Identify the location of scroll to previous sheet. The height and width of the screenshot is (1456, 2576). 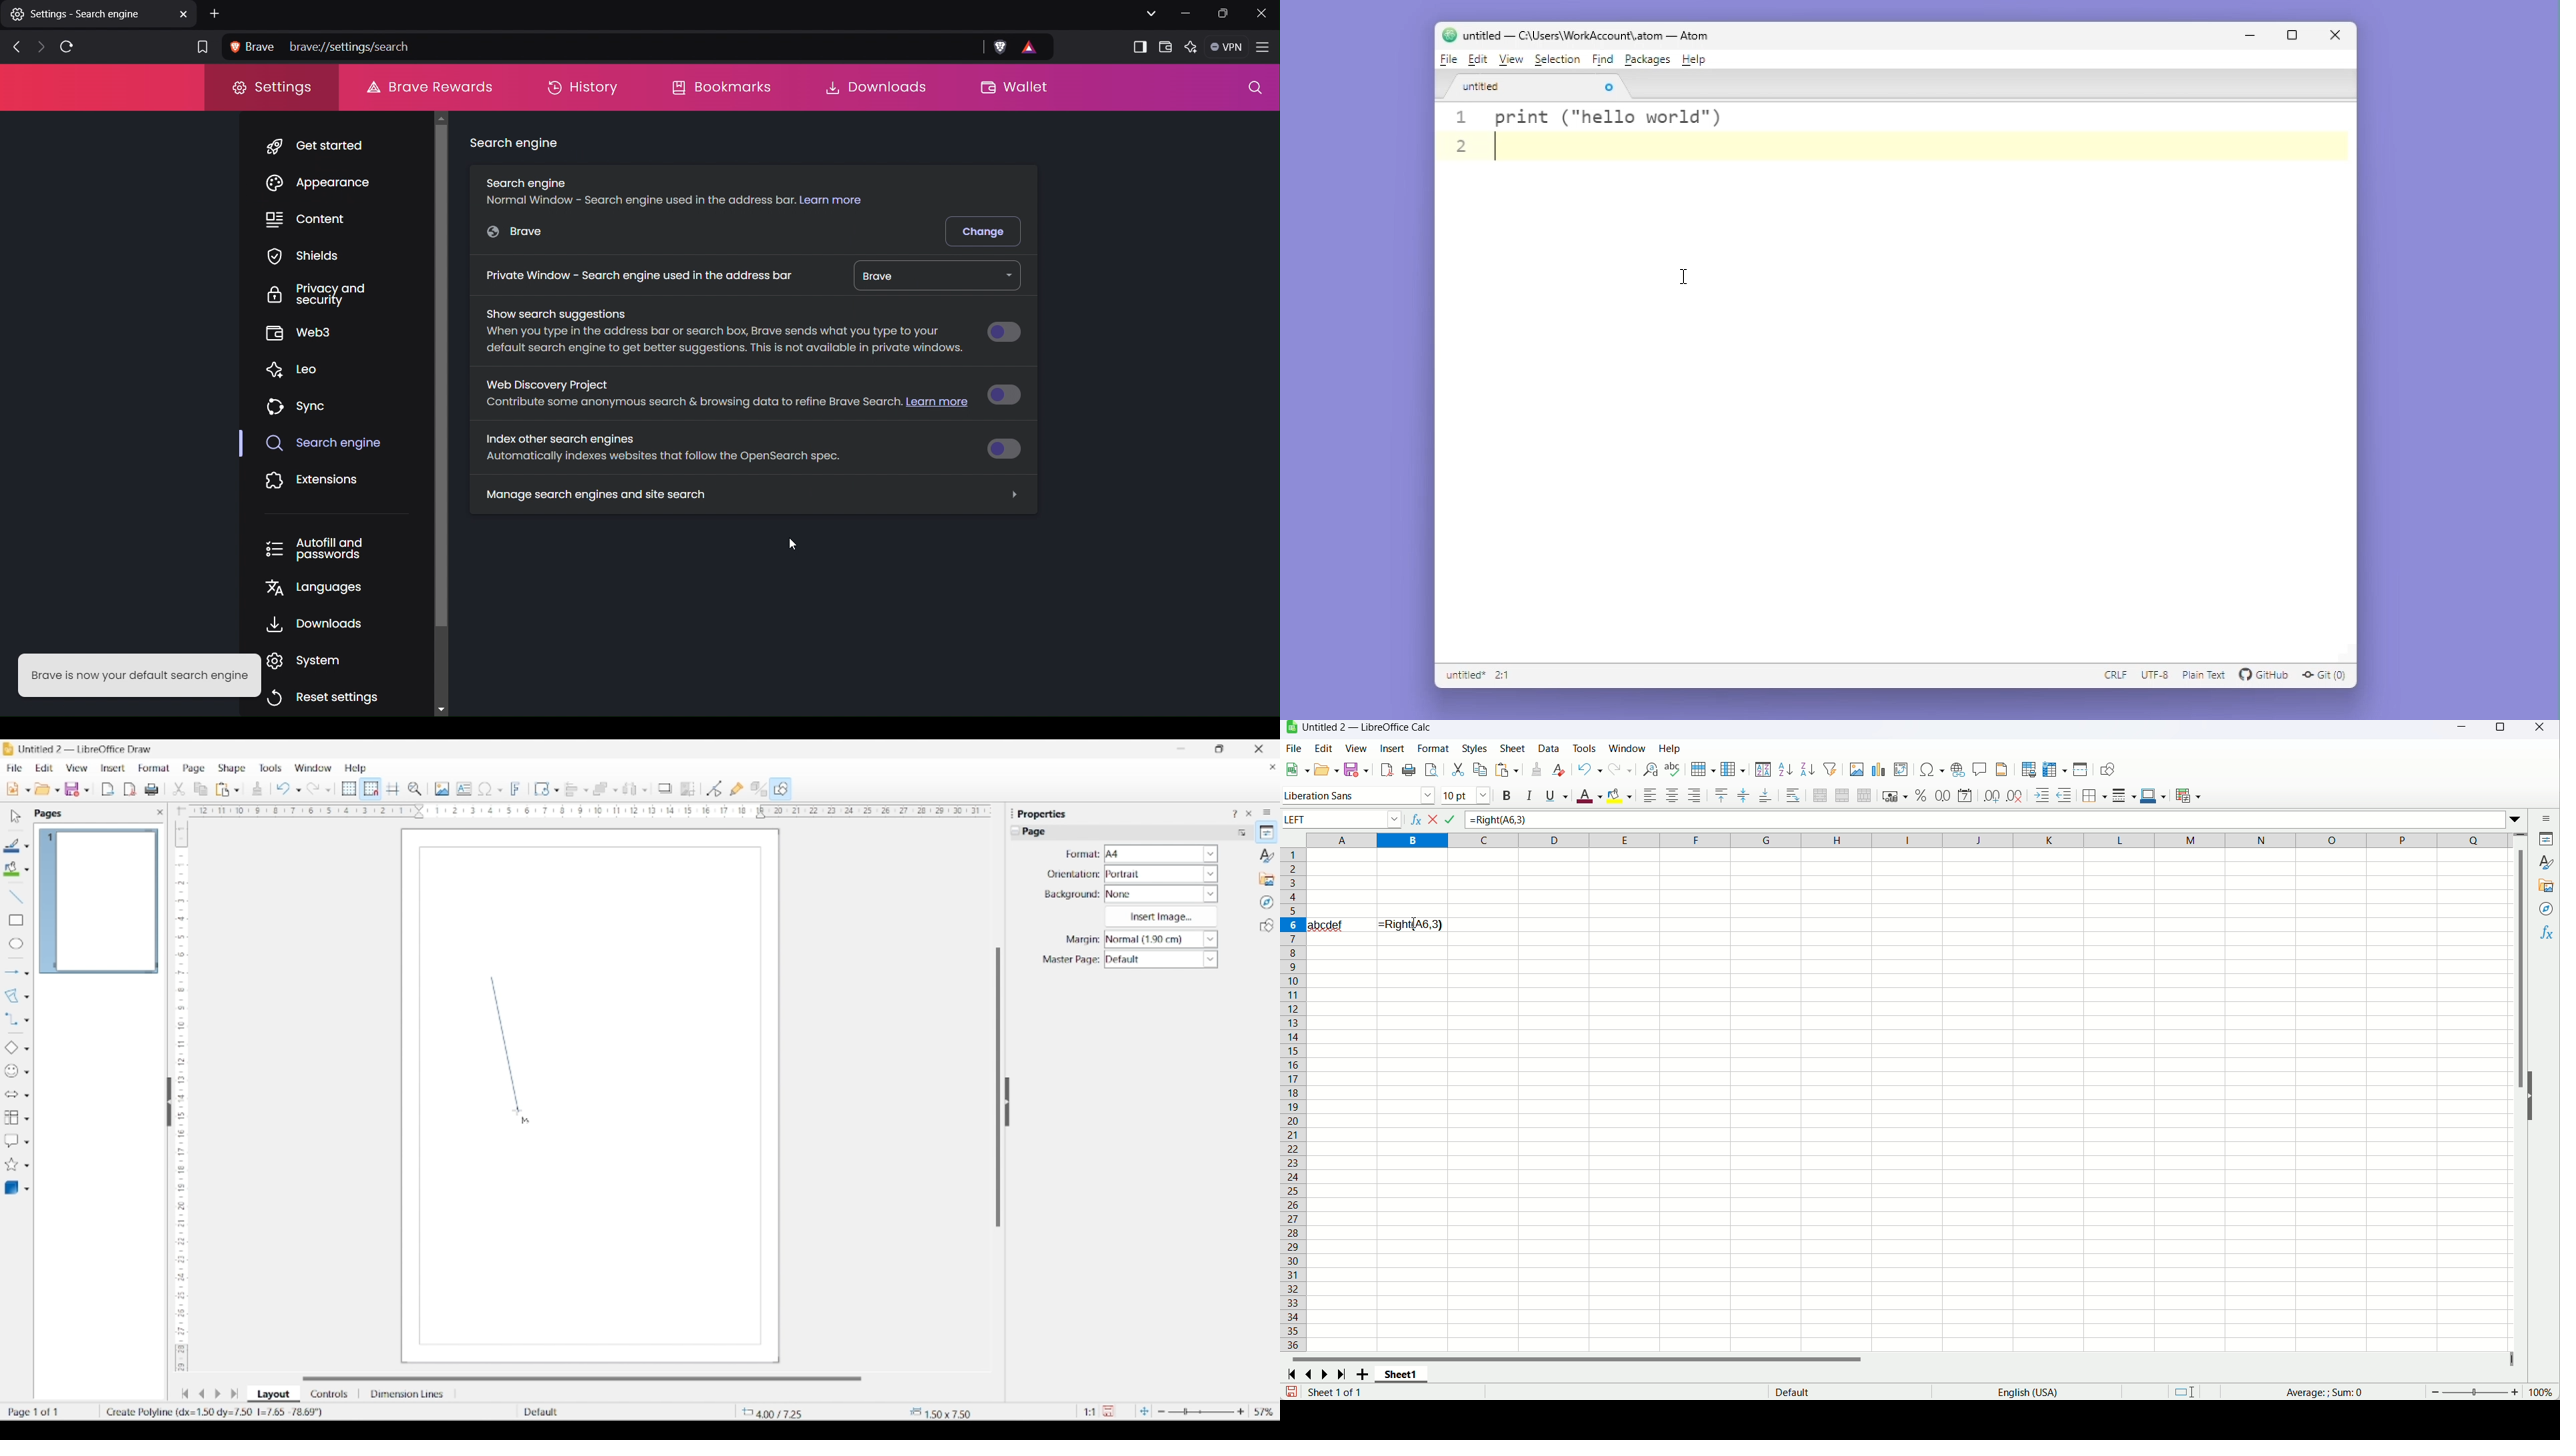
(1311, 1373).